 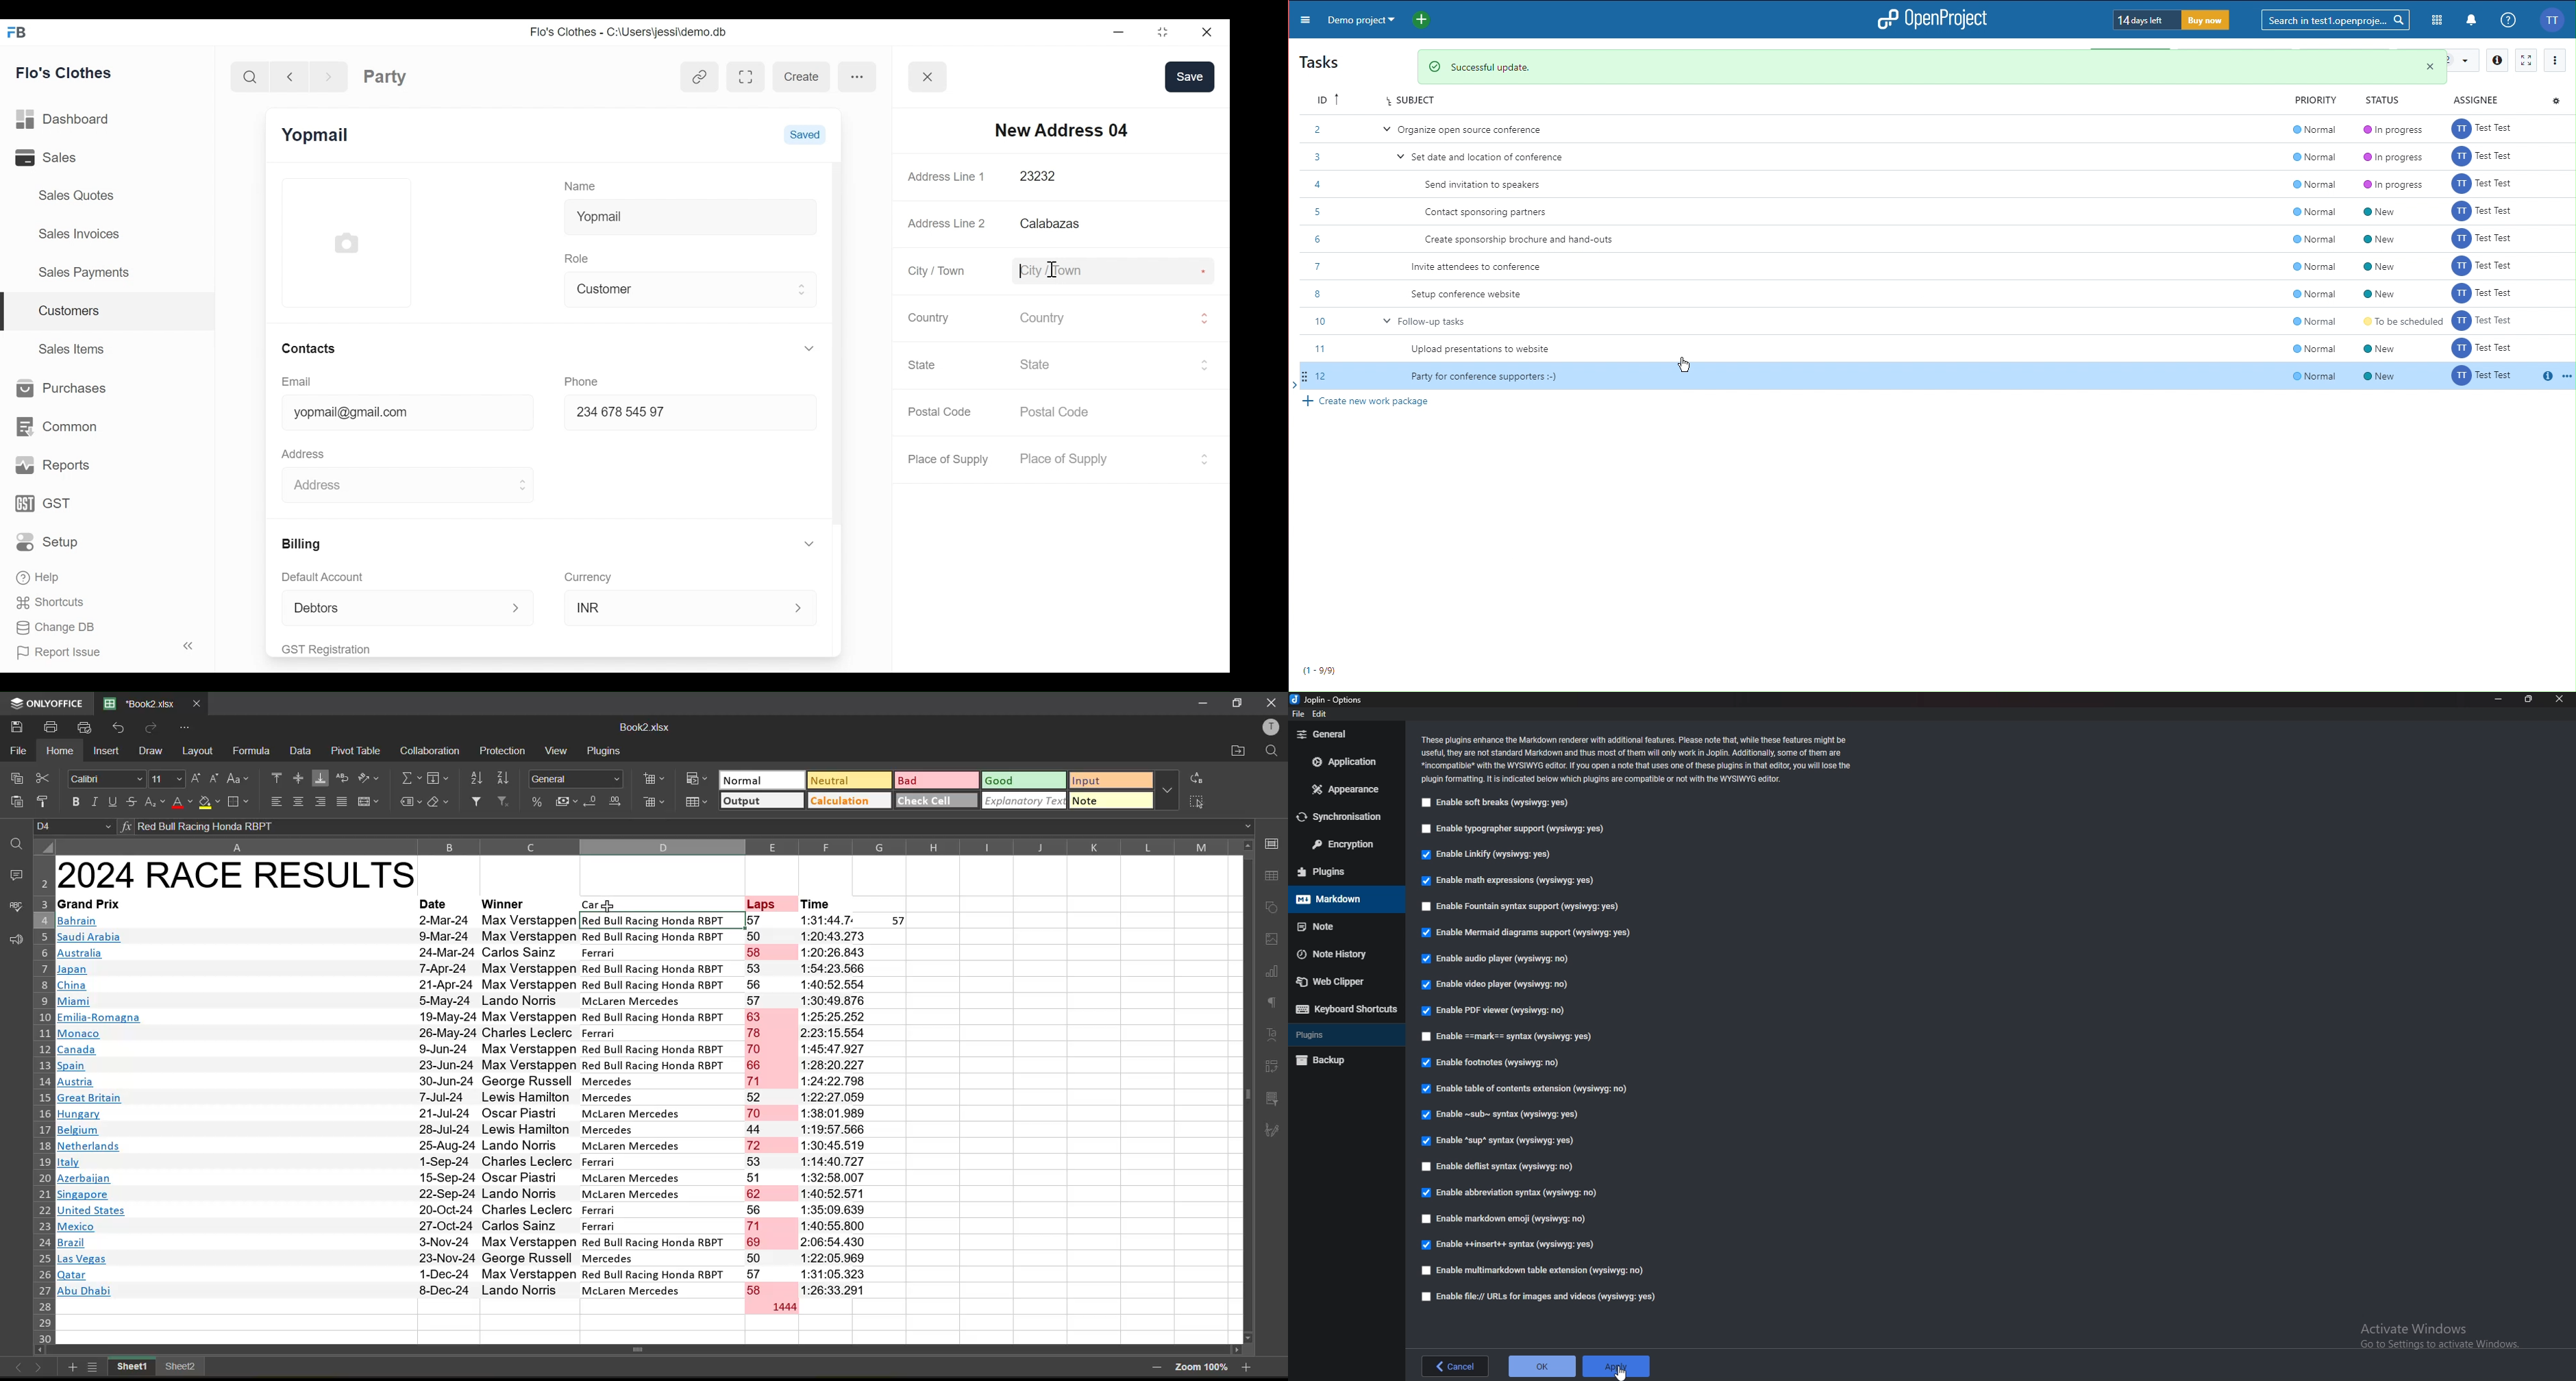 I want to click on fill color, so click(x=209, y=802).